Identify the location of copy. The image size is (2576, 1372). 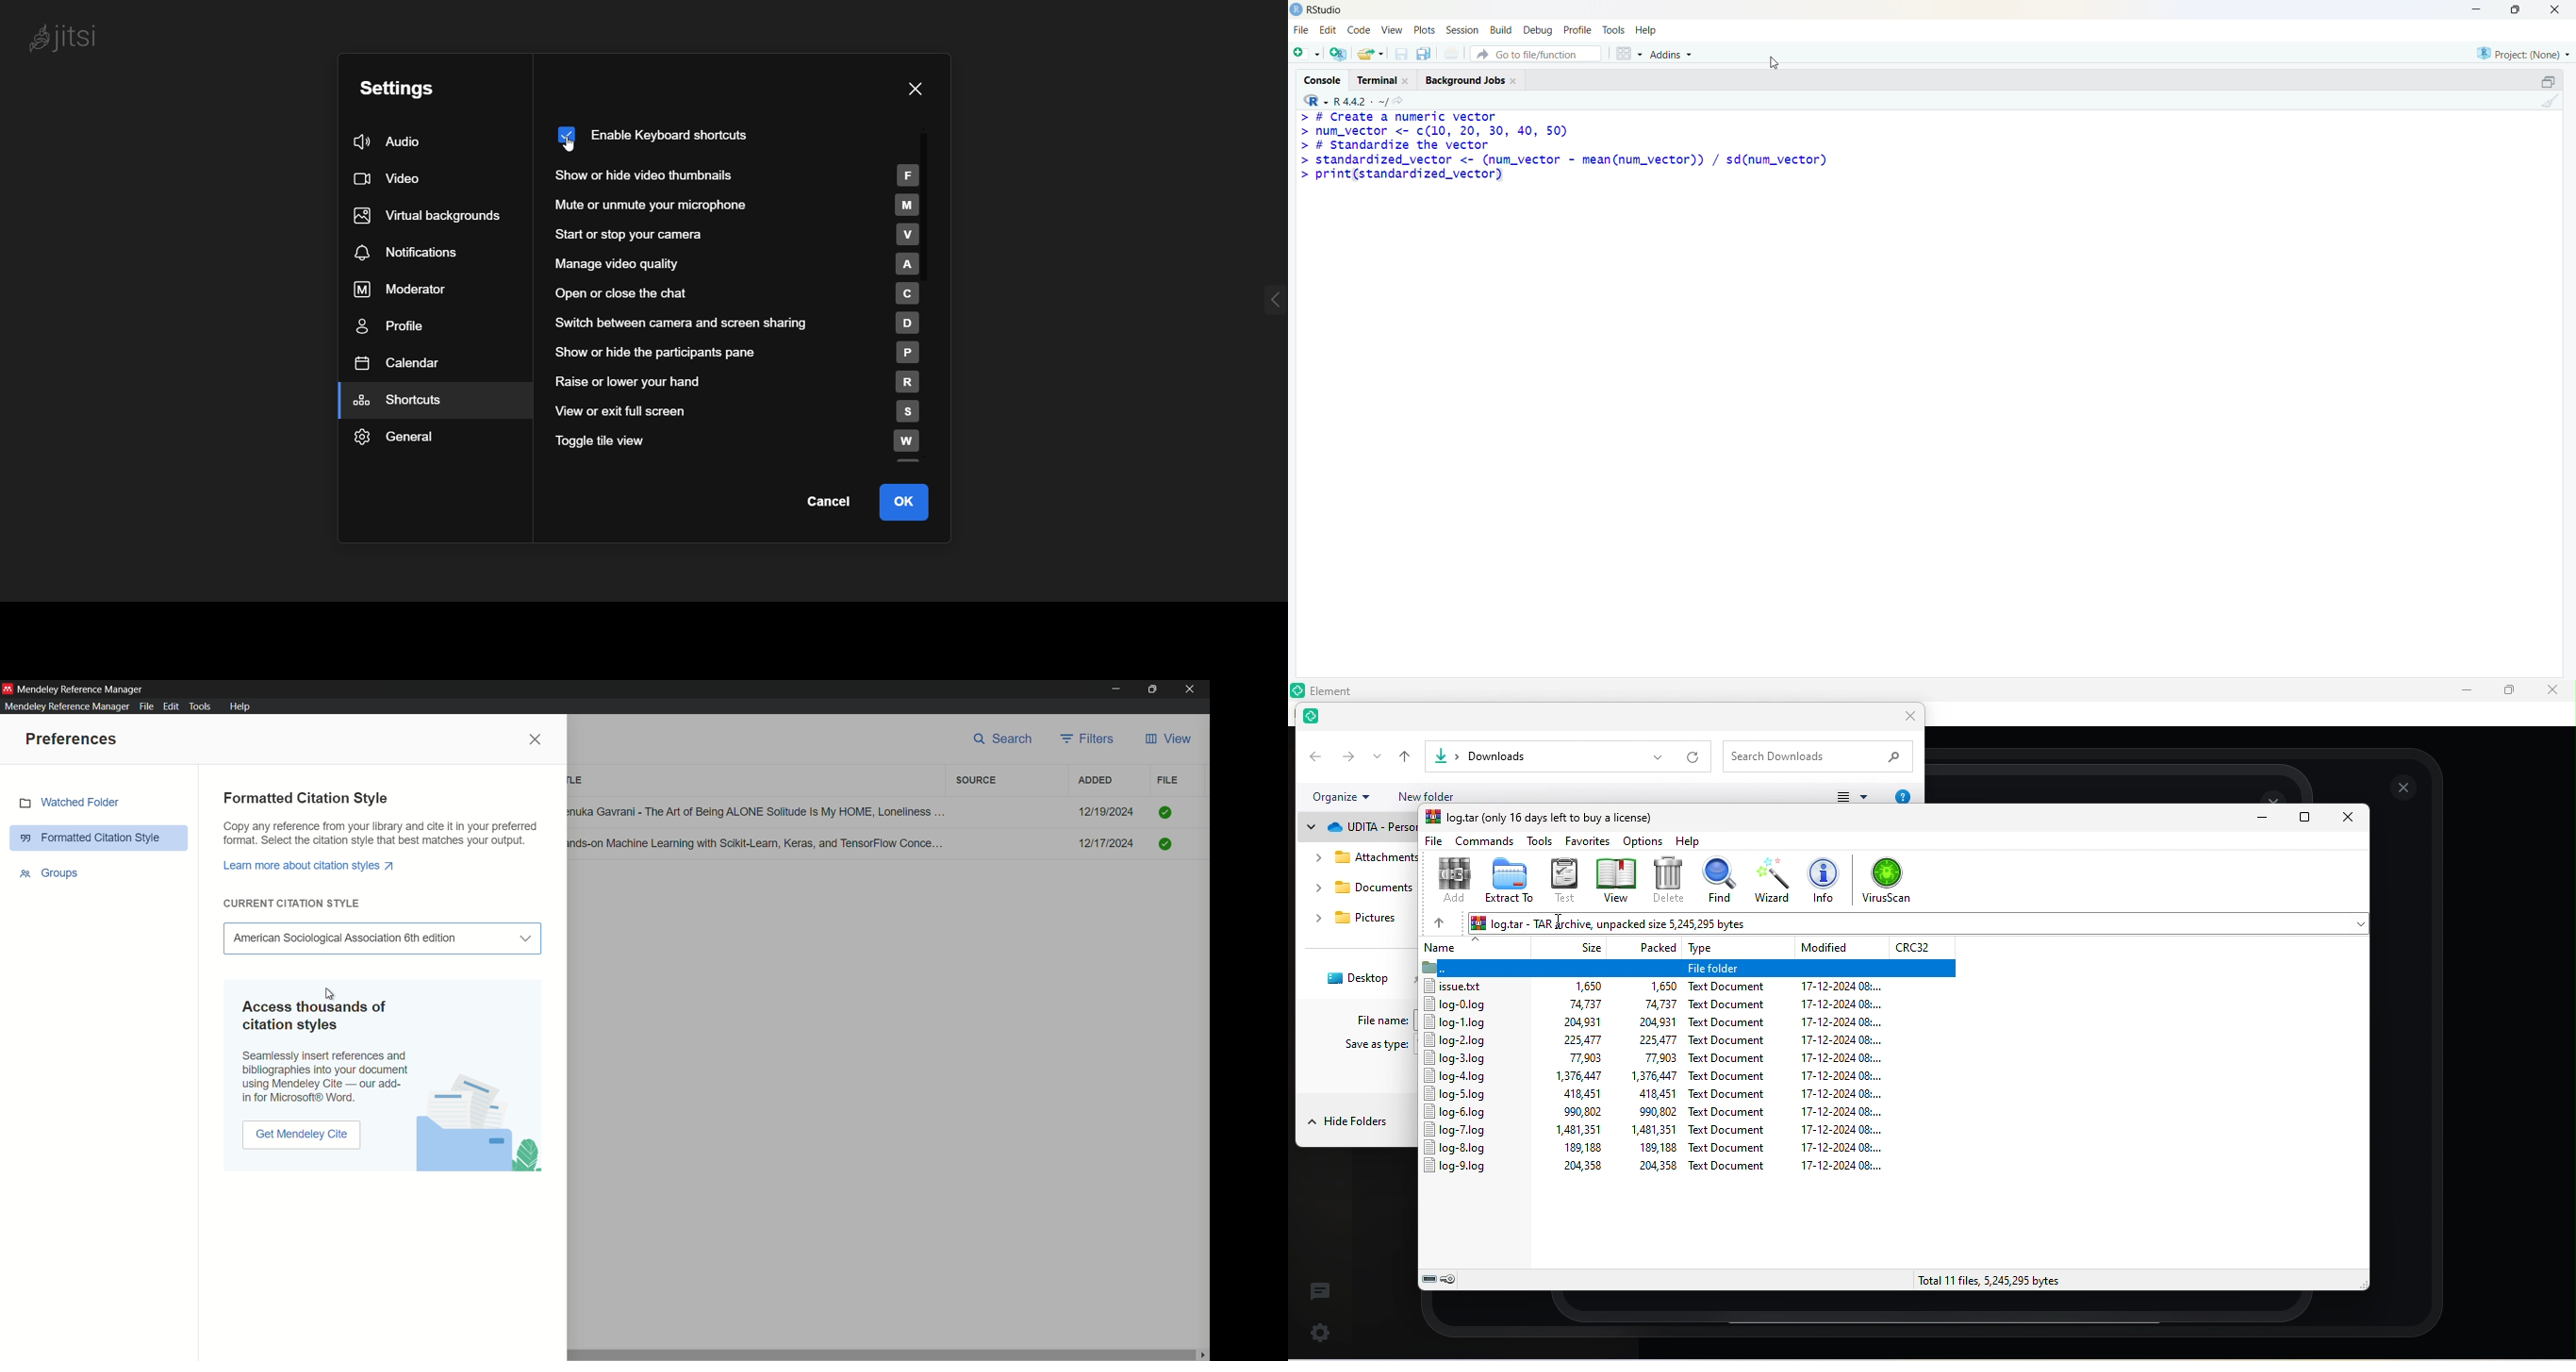
(1424, 54).